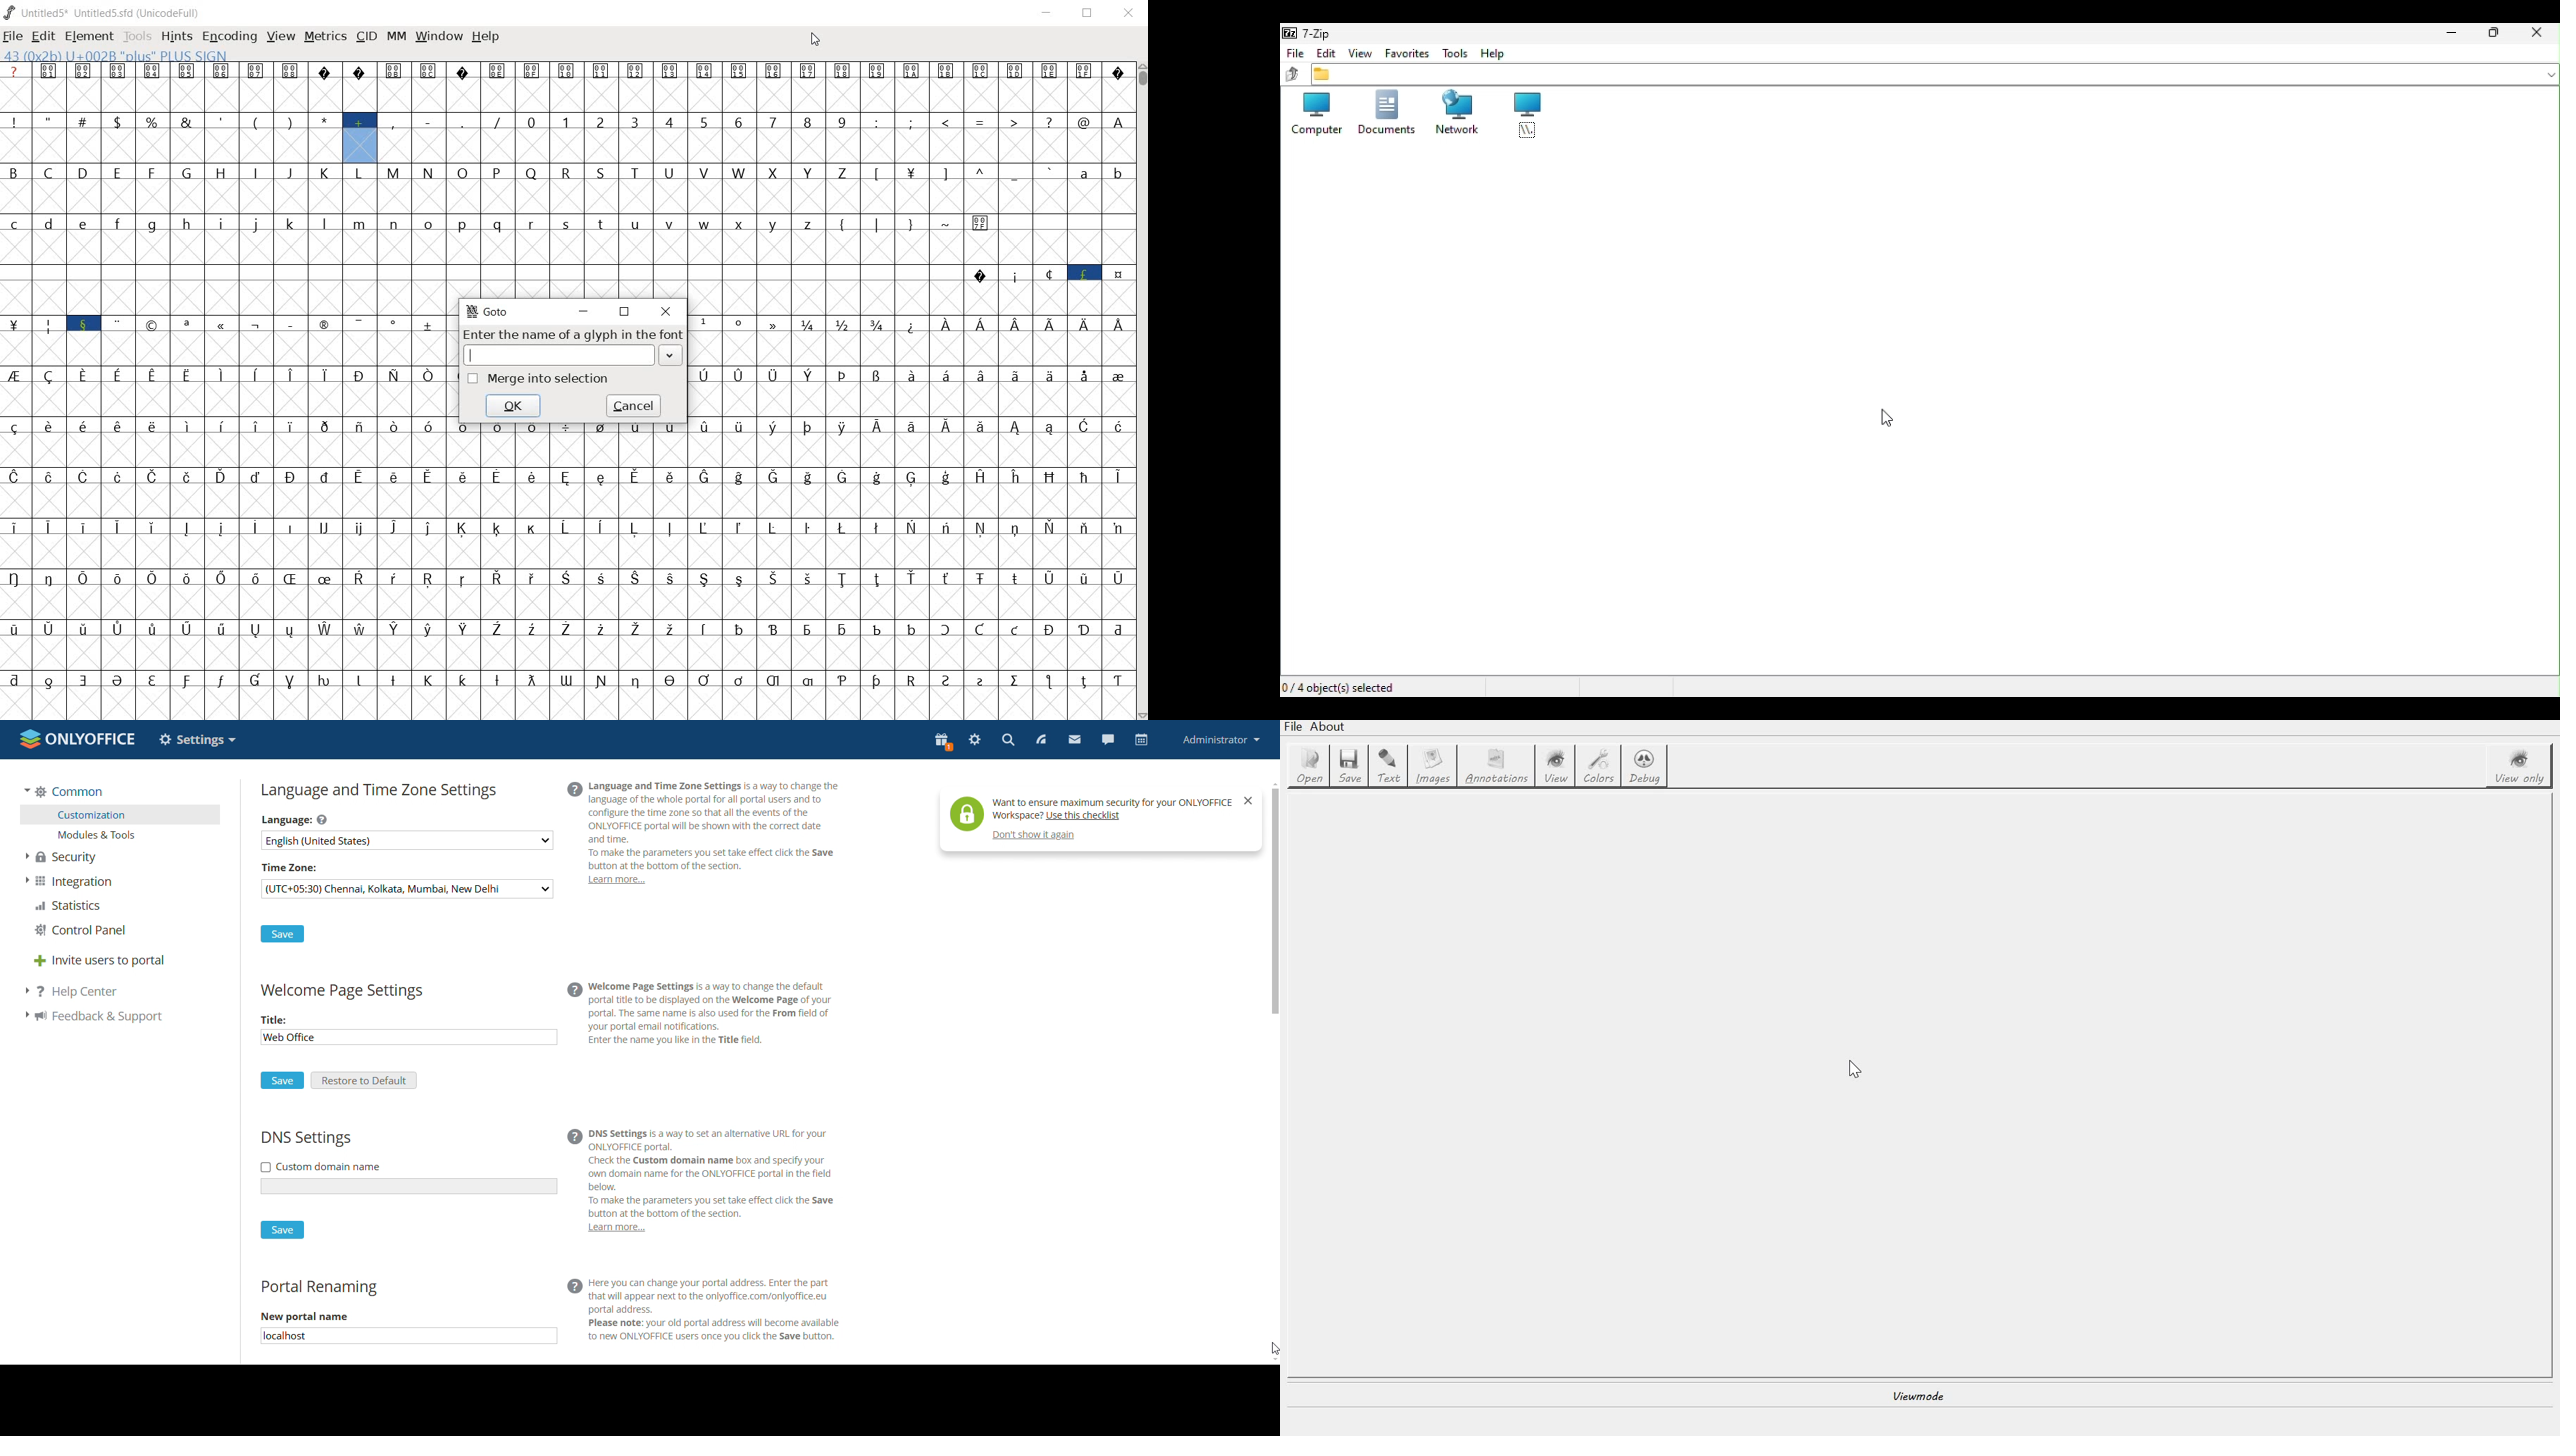  What do you see at coordinates (1311, 117) in the screenshot?
I see `Computer` at bounding box center [1311, 117].